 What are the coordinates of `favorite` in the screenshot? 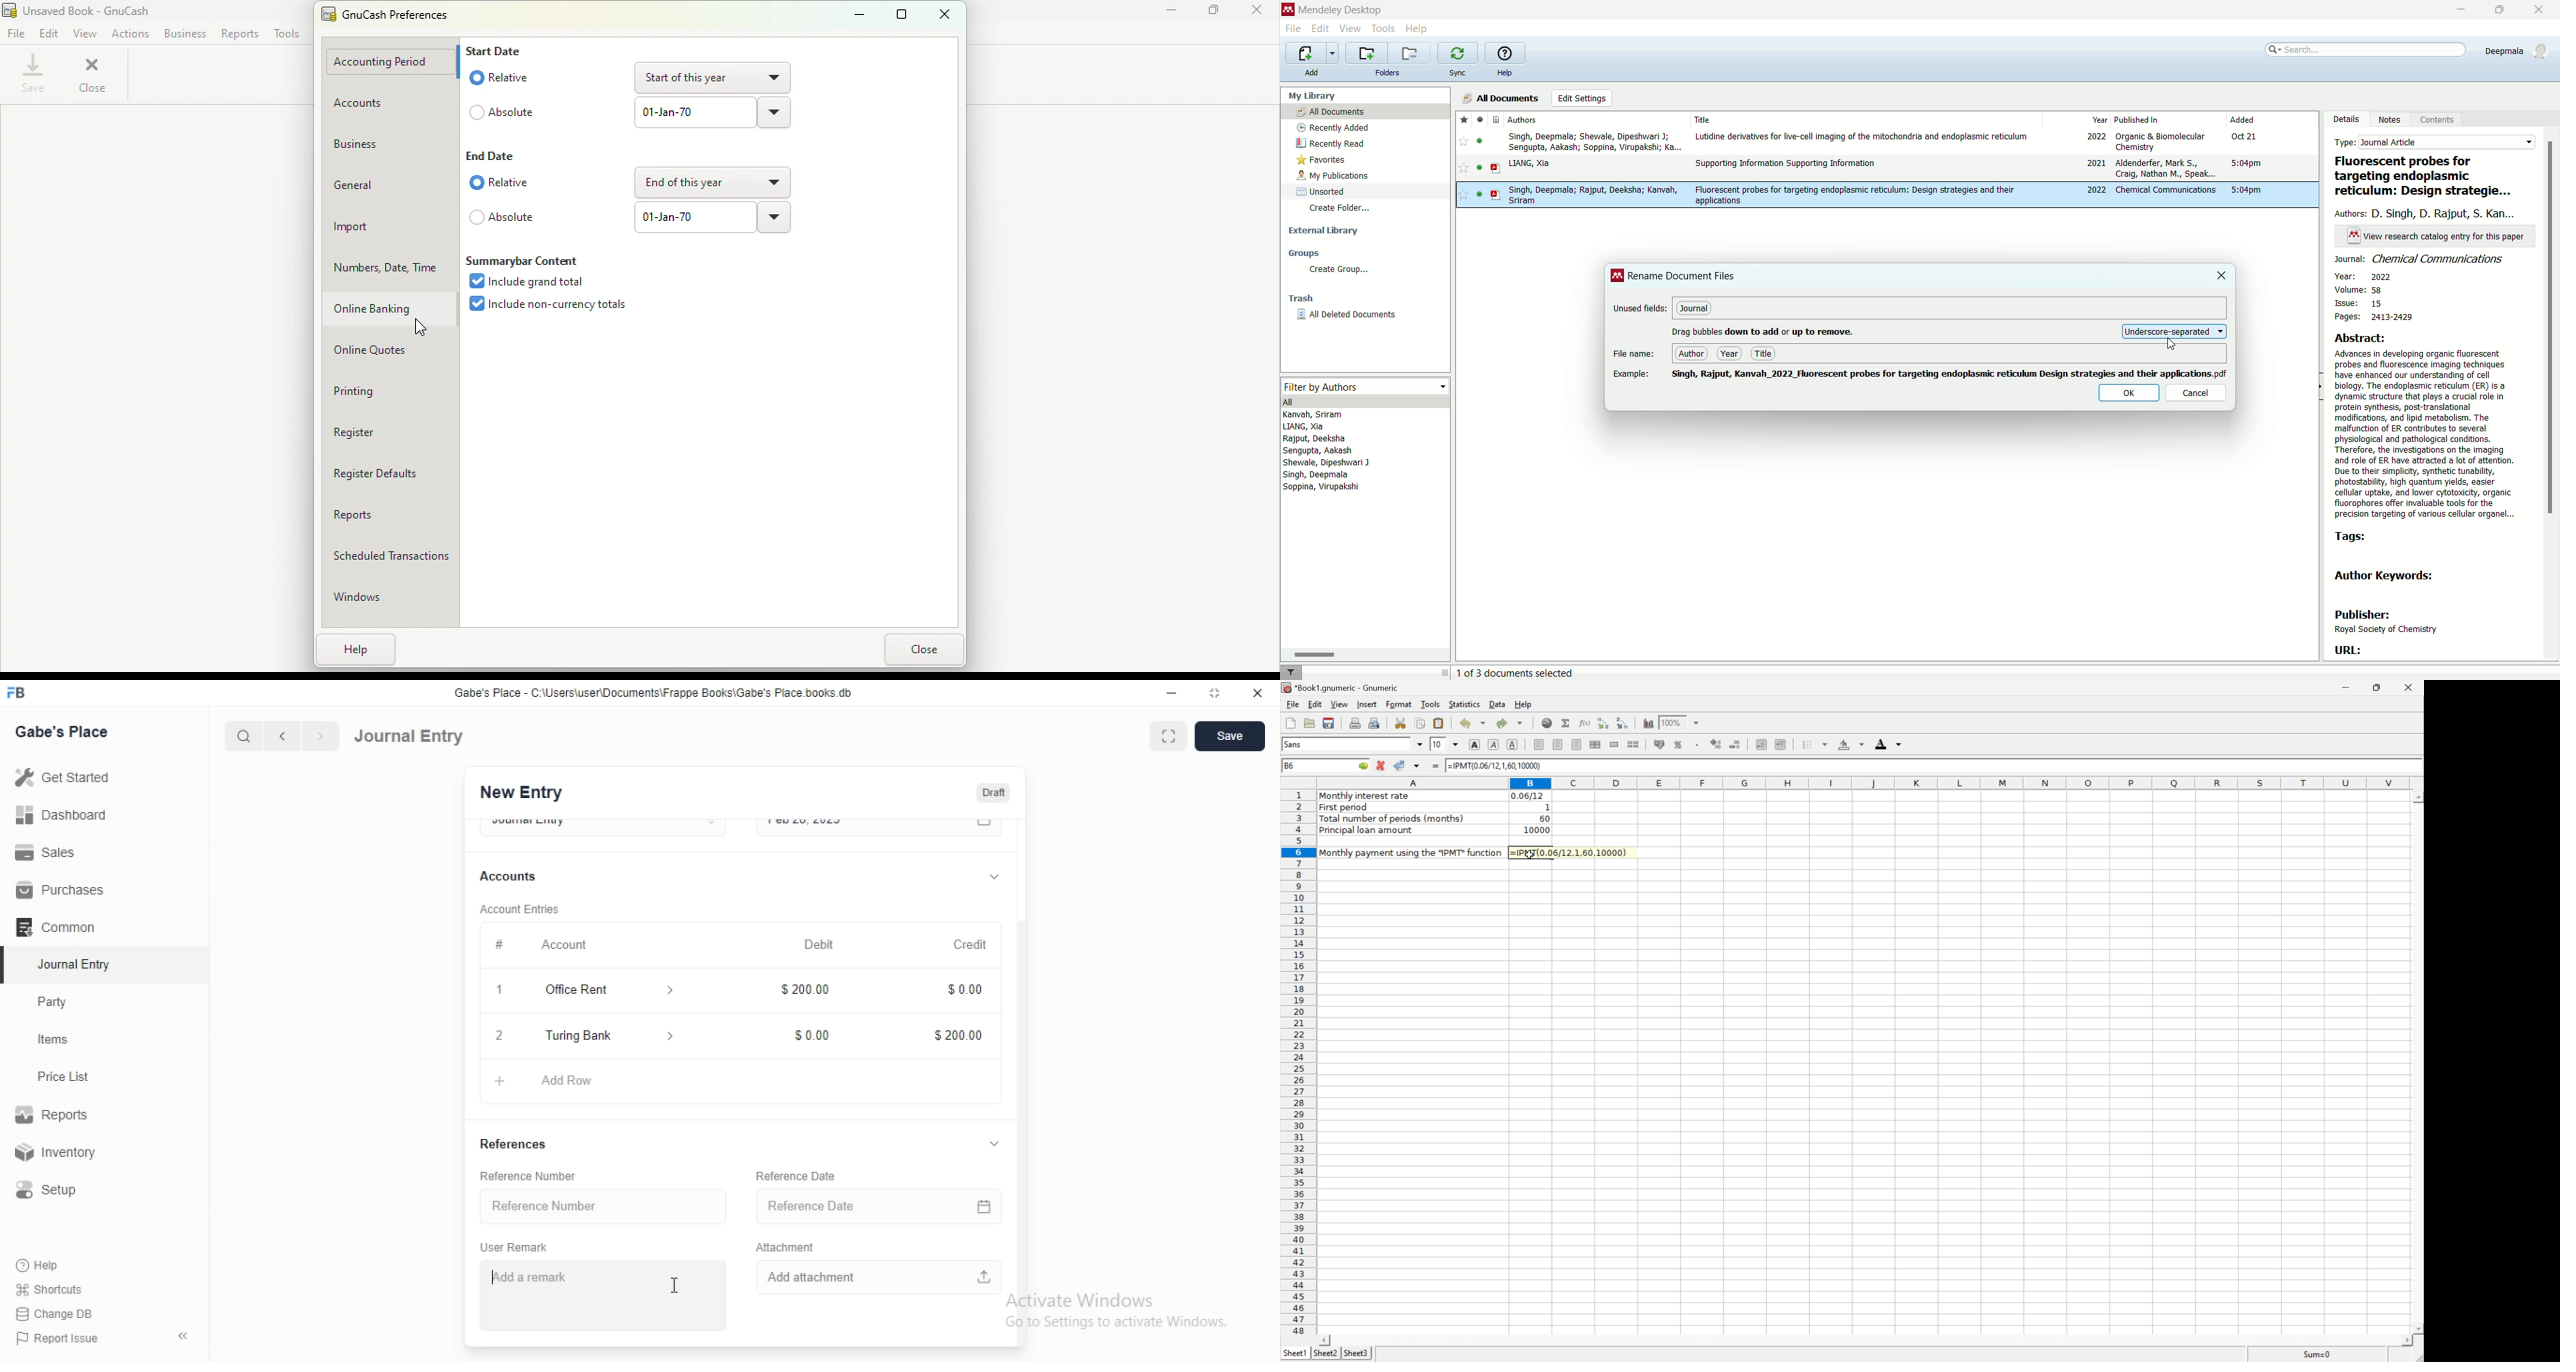 It's located at (1463, 119).